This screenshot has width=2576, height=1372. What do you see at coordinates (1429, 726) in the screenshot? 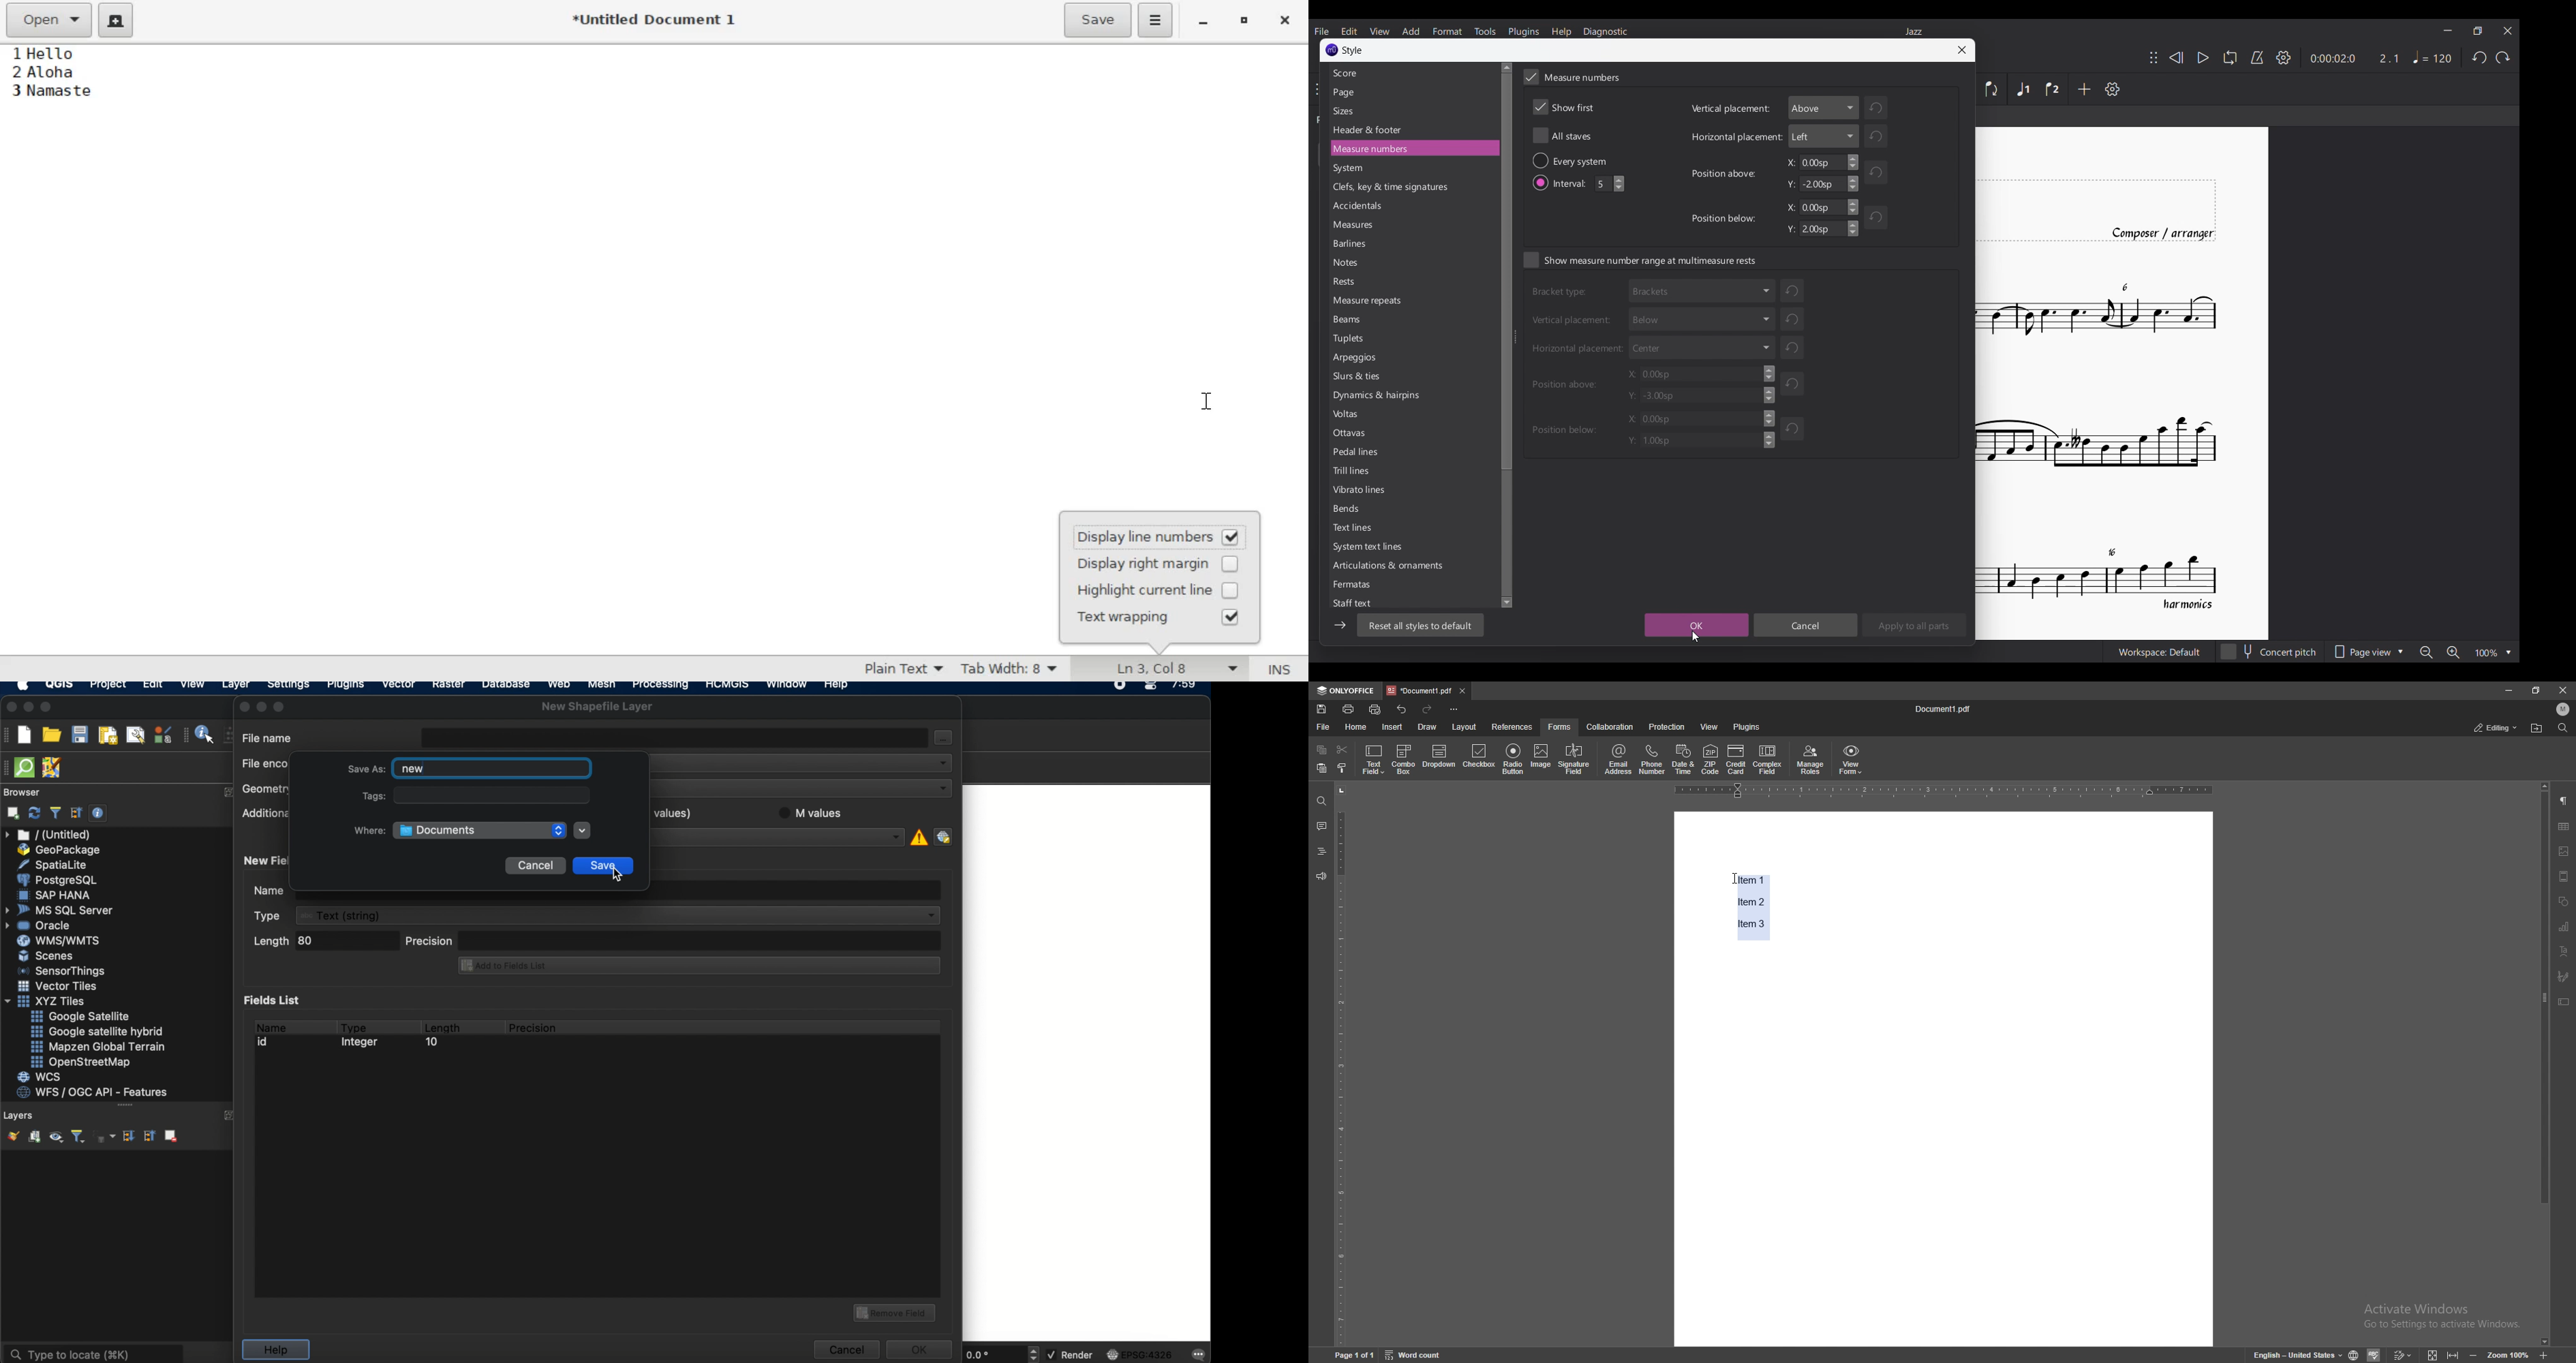
I see `draw` at bounding box center [1429, 726].